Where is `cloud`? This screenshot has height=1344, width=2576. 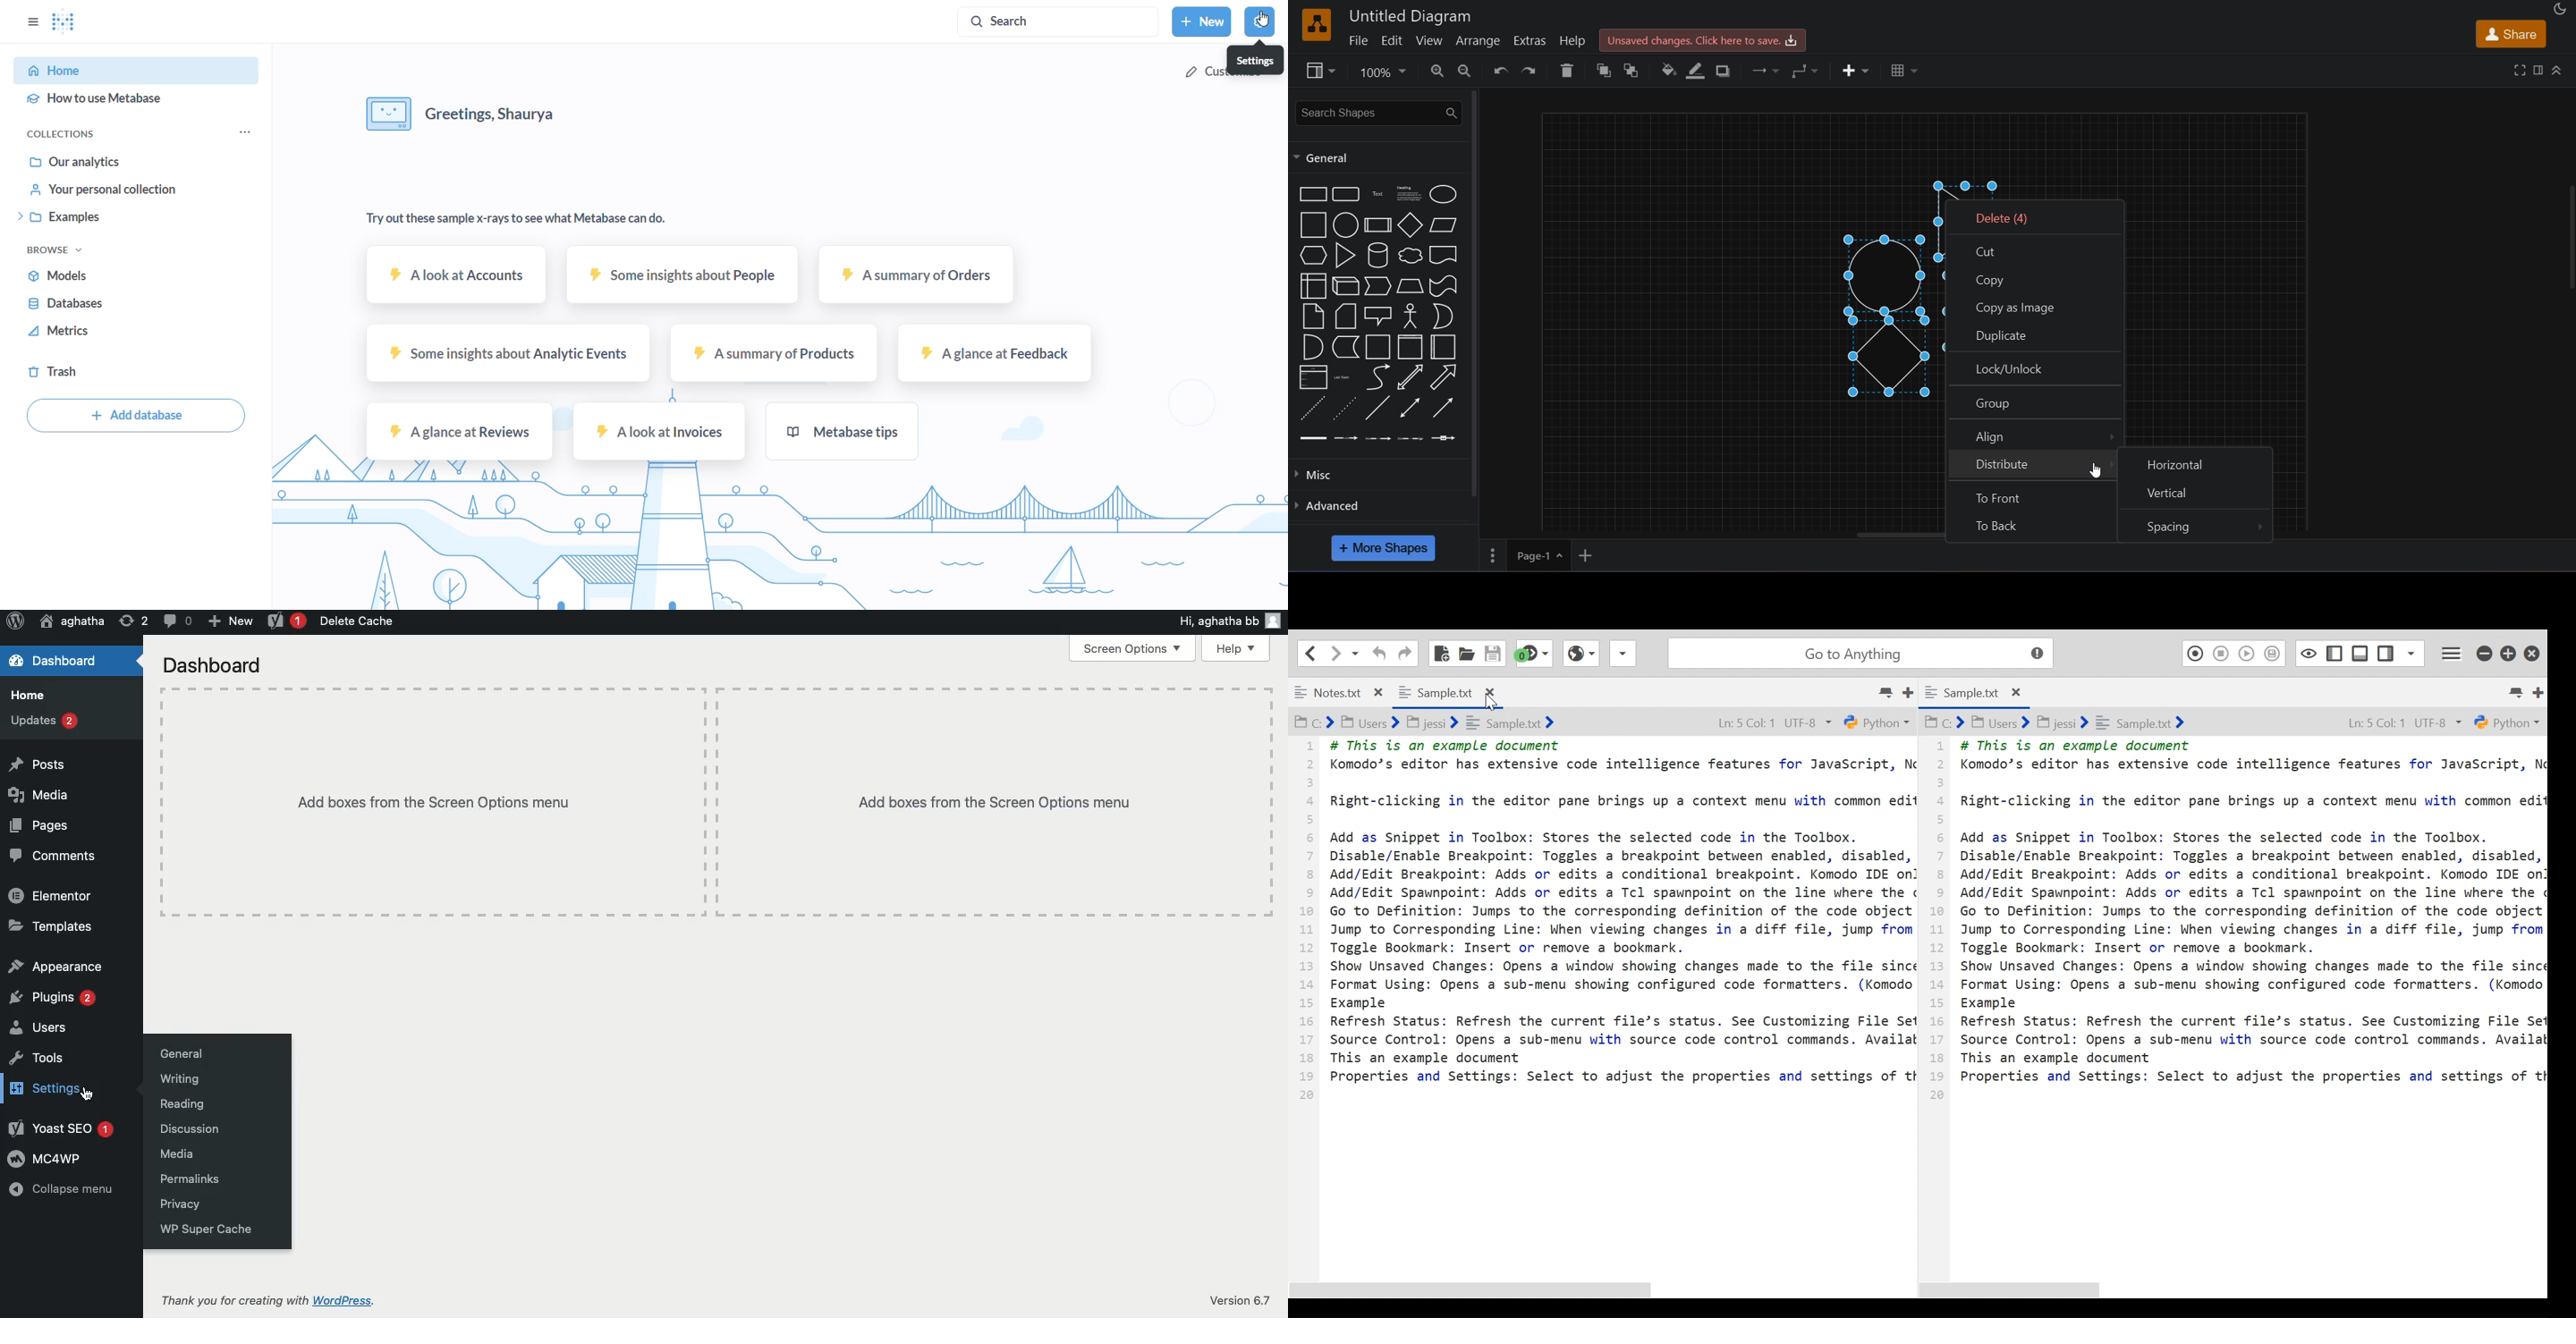 cloud is located at coordinates (1408, 257).